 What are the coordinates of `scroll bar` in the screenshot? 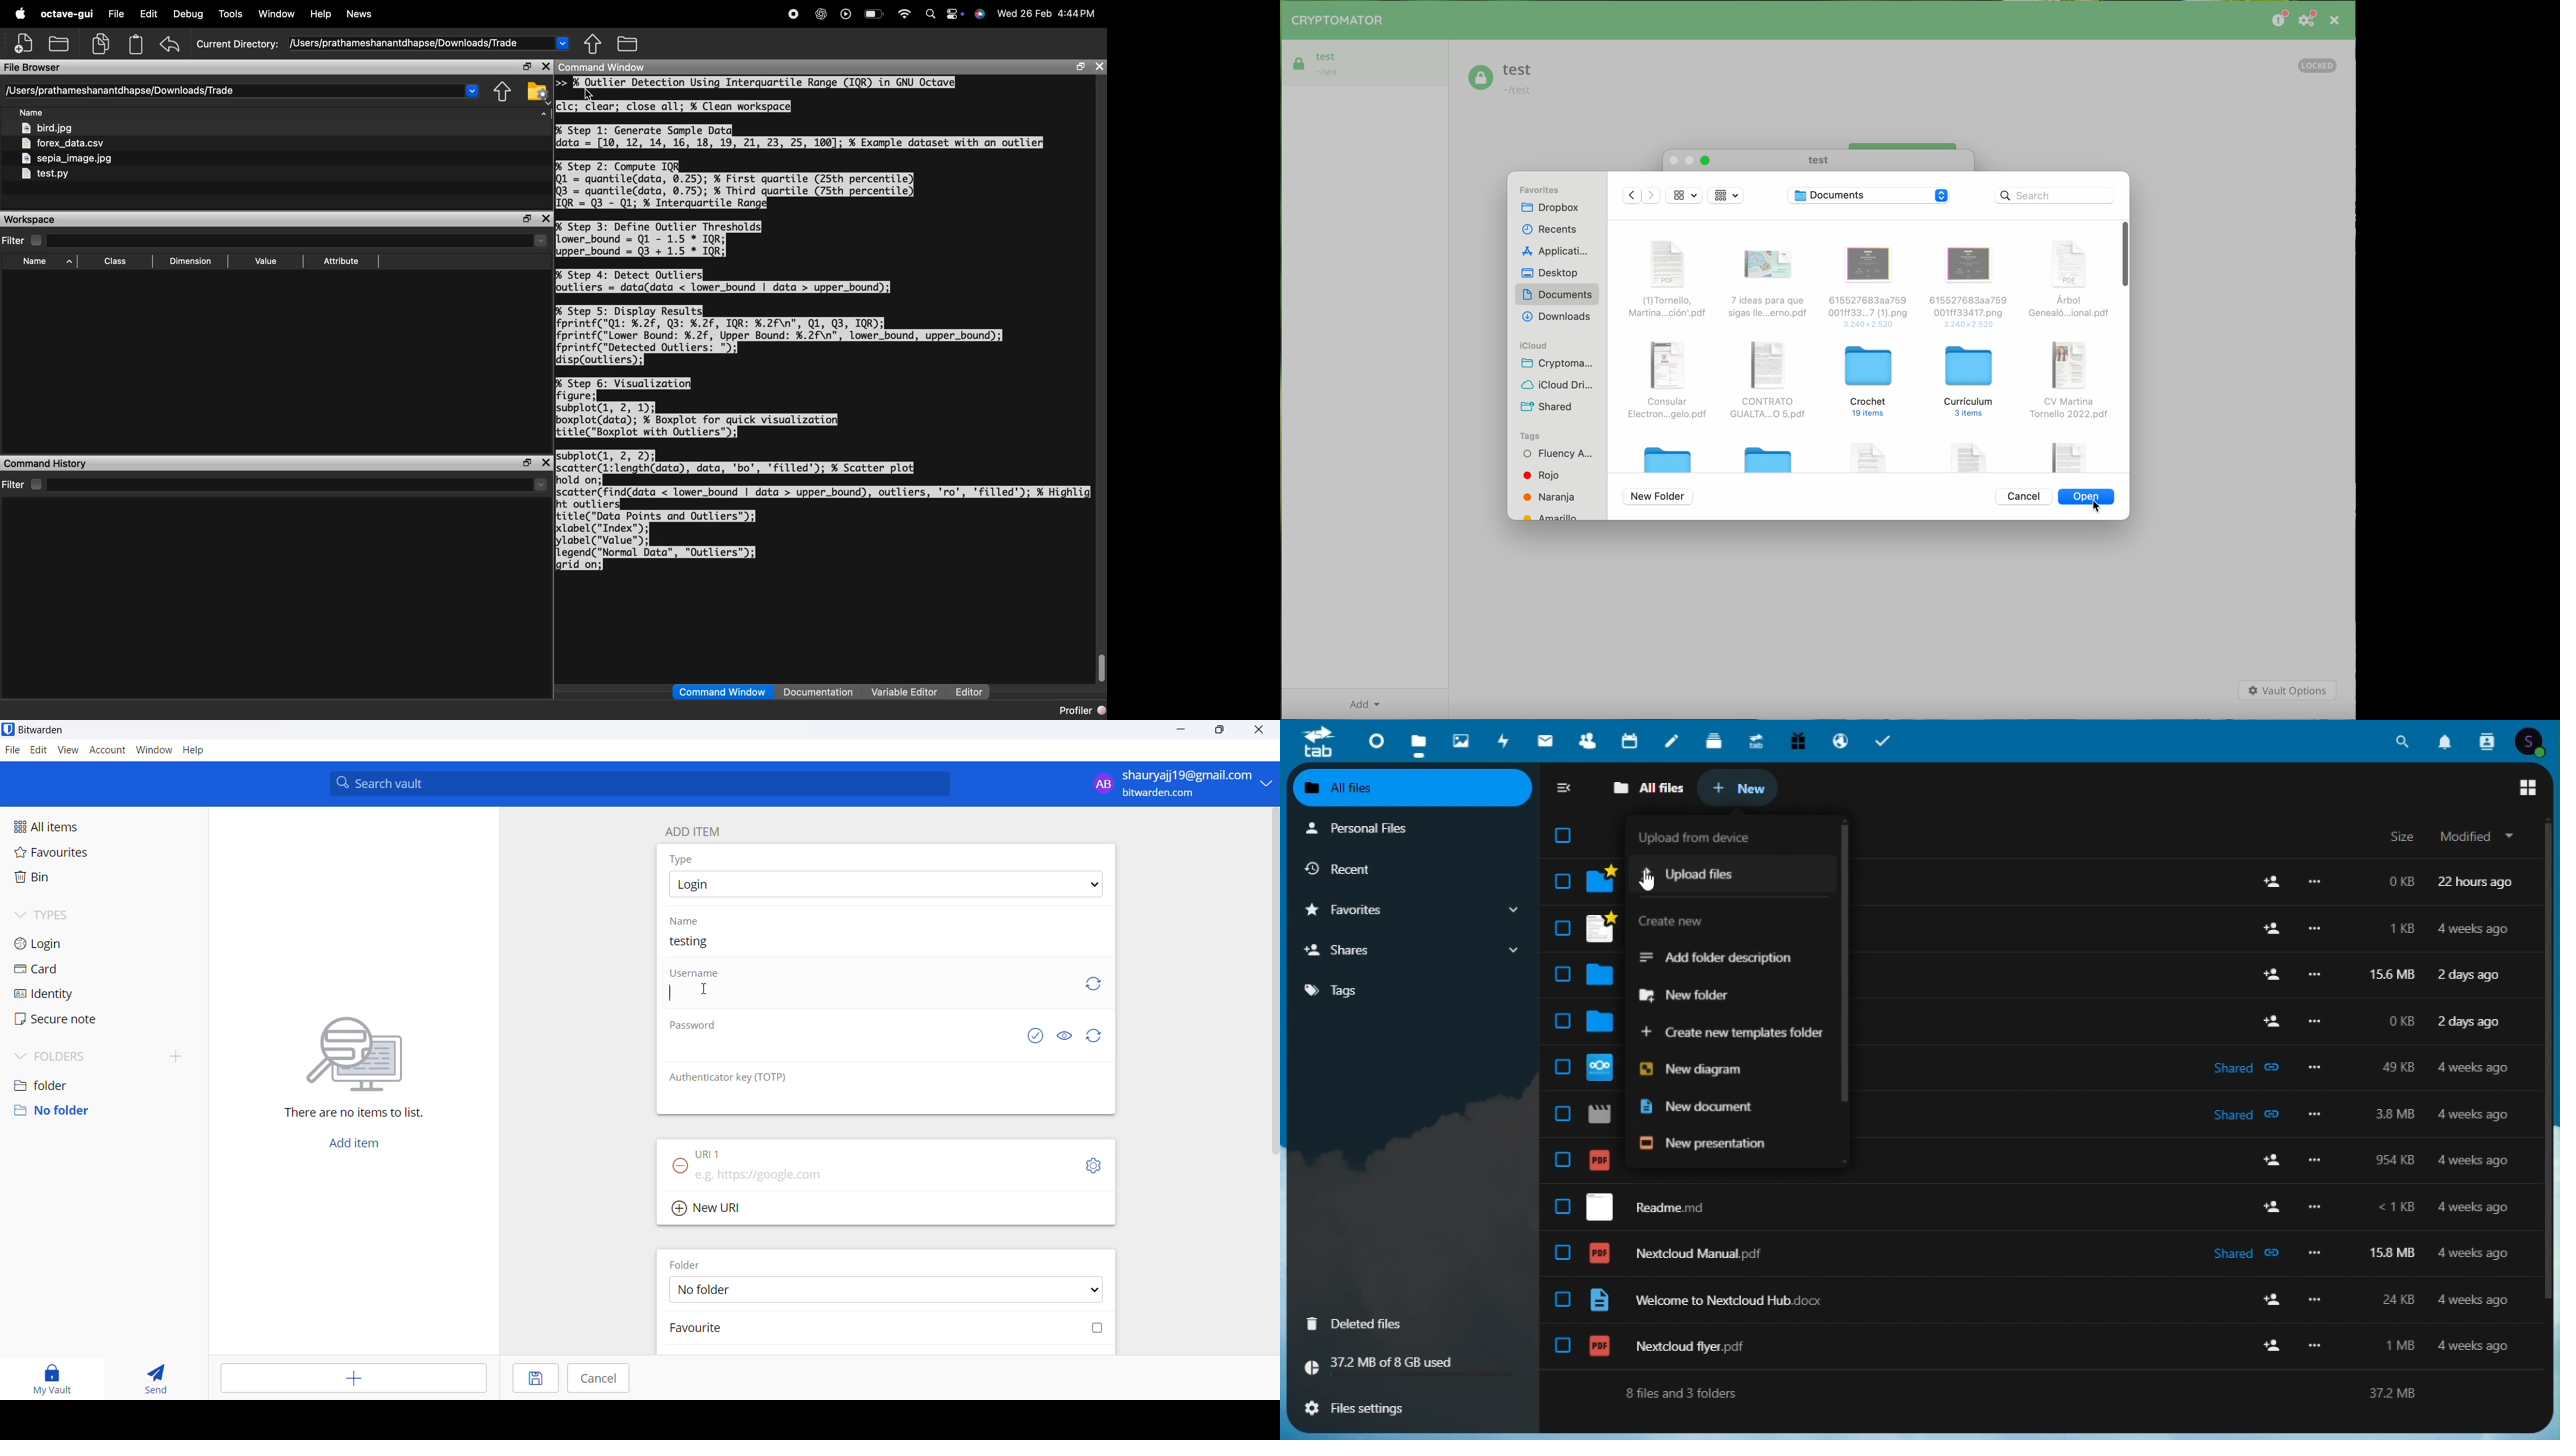 It's located at (1846, 965).